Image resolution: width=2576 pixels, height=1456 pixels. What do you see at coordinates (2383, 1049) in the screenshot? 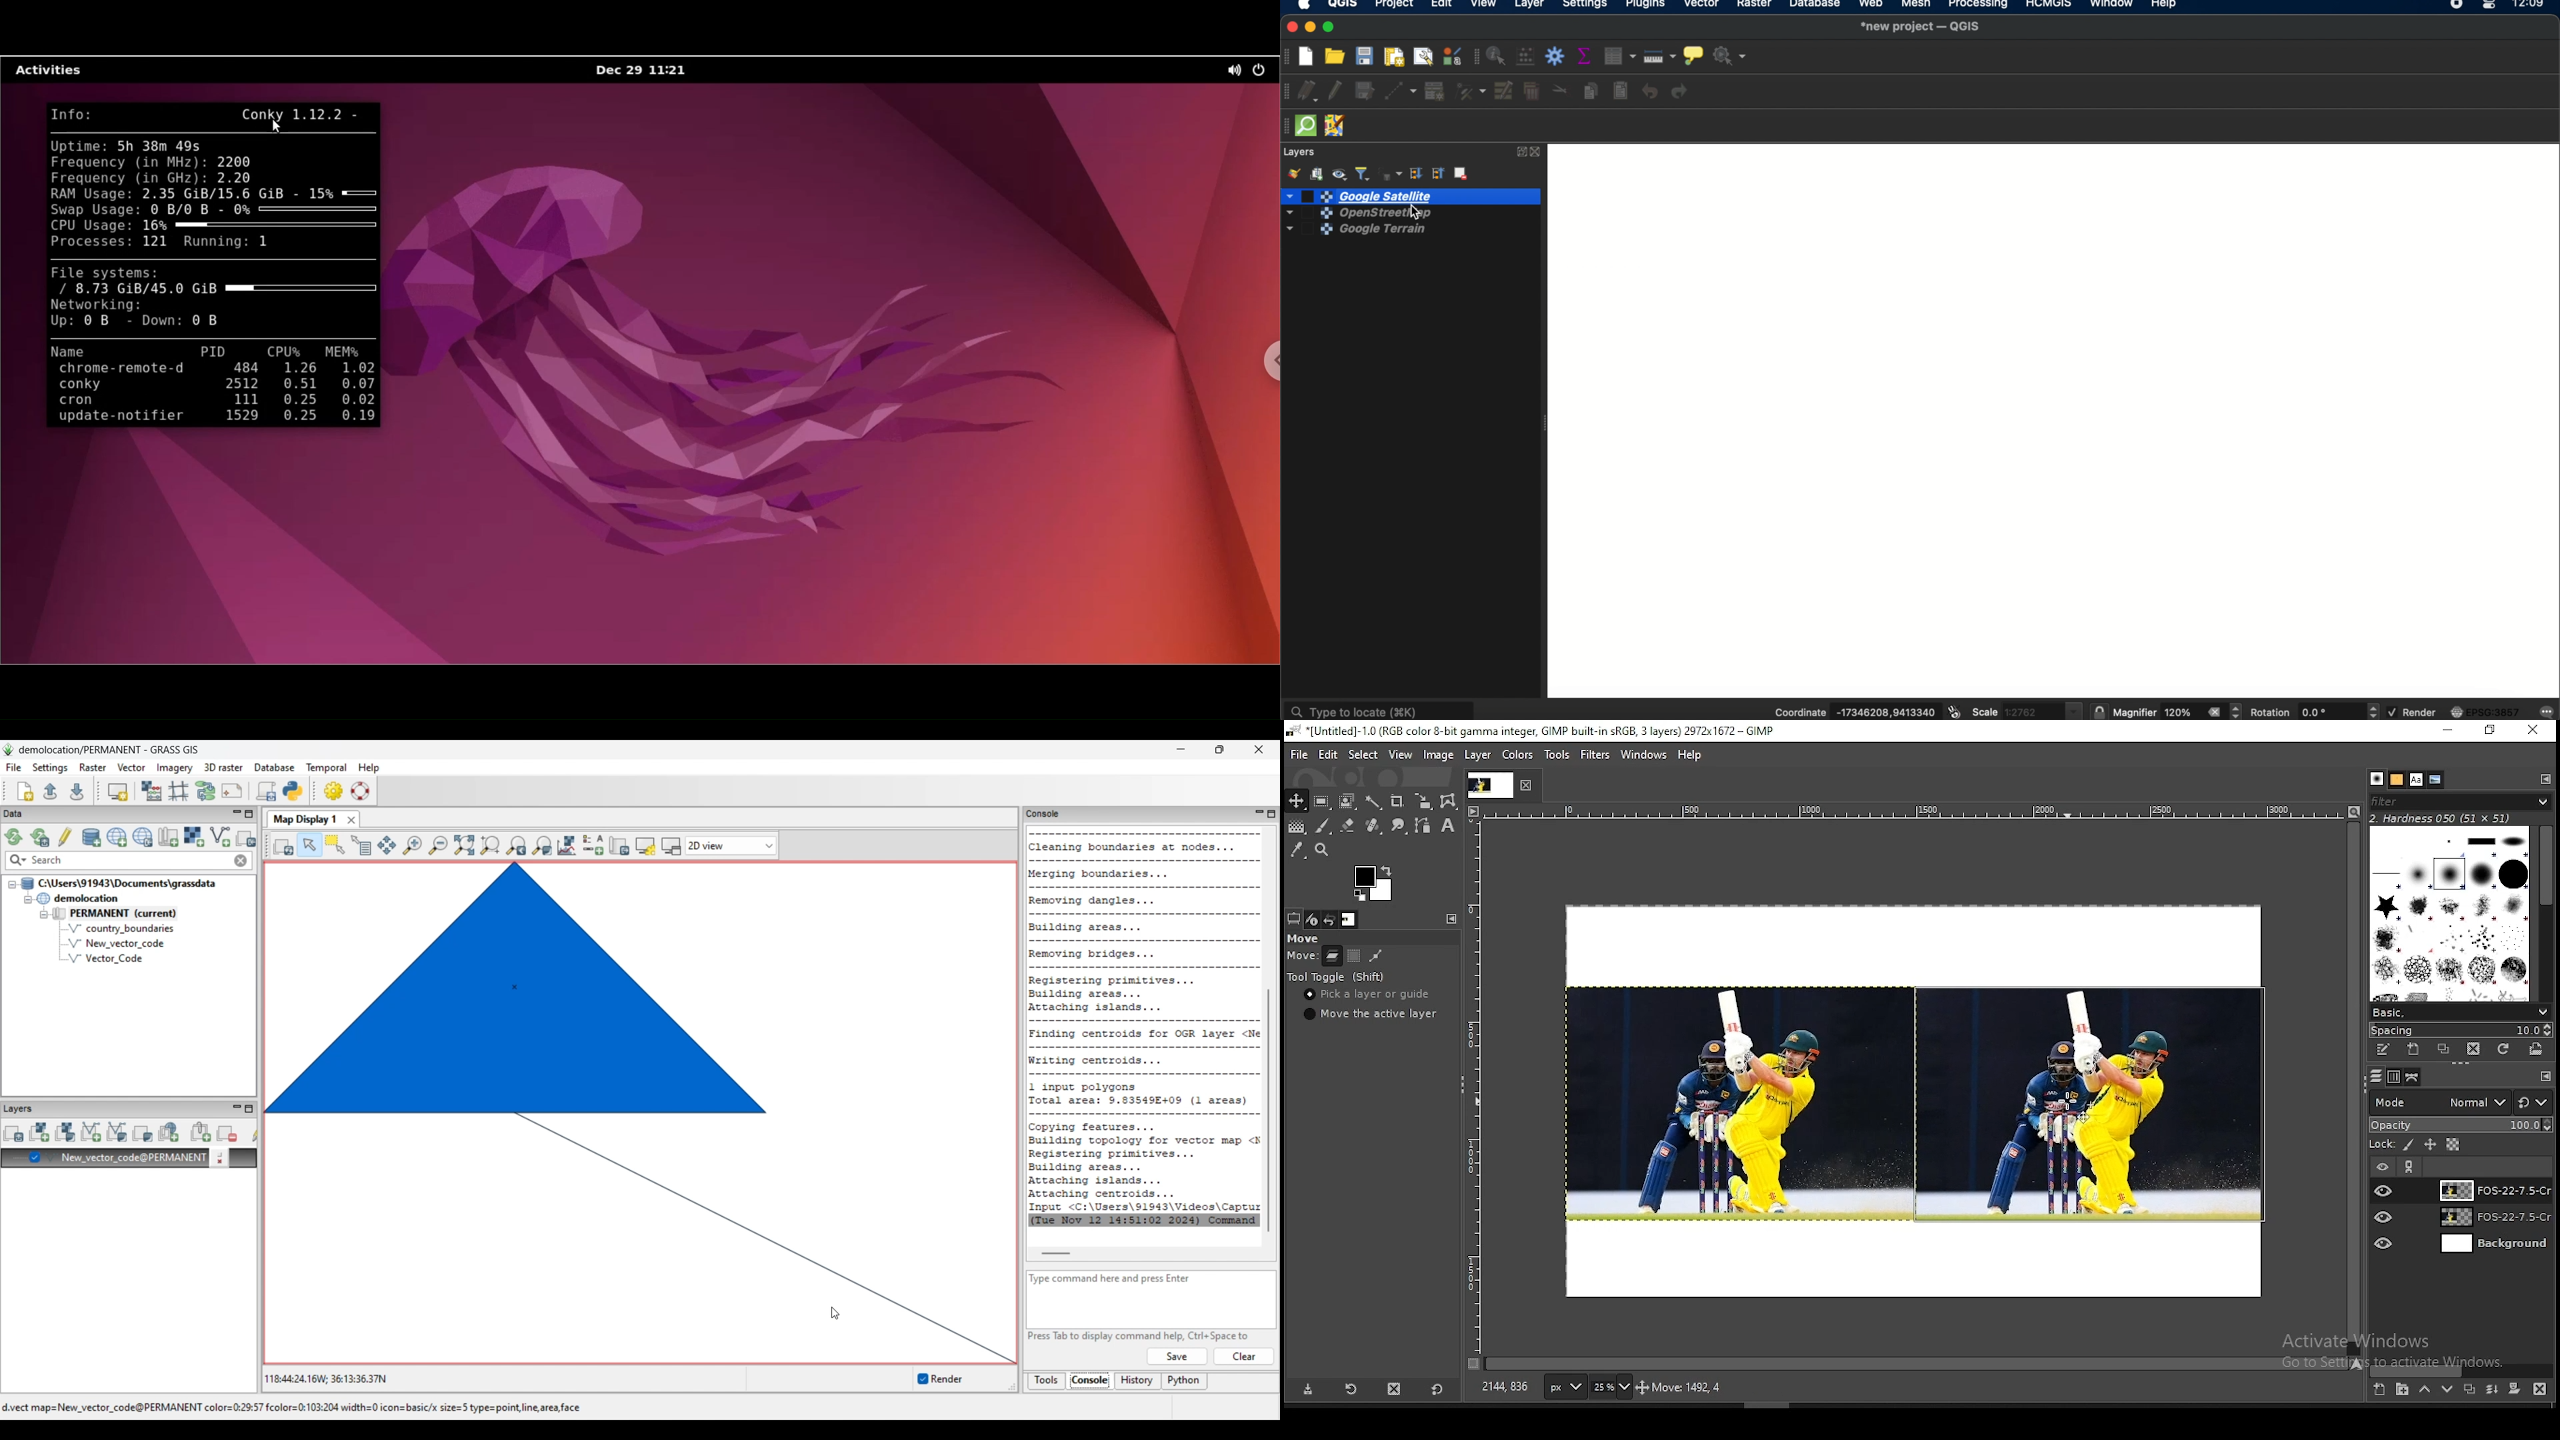
I see `edit this brush` at bounding box center [2383, 1049].